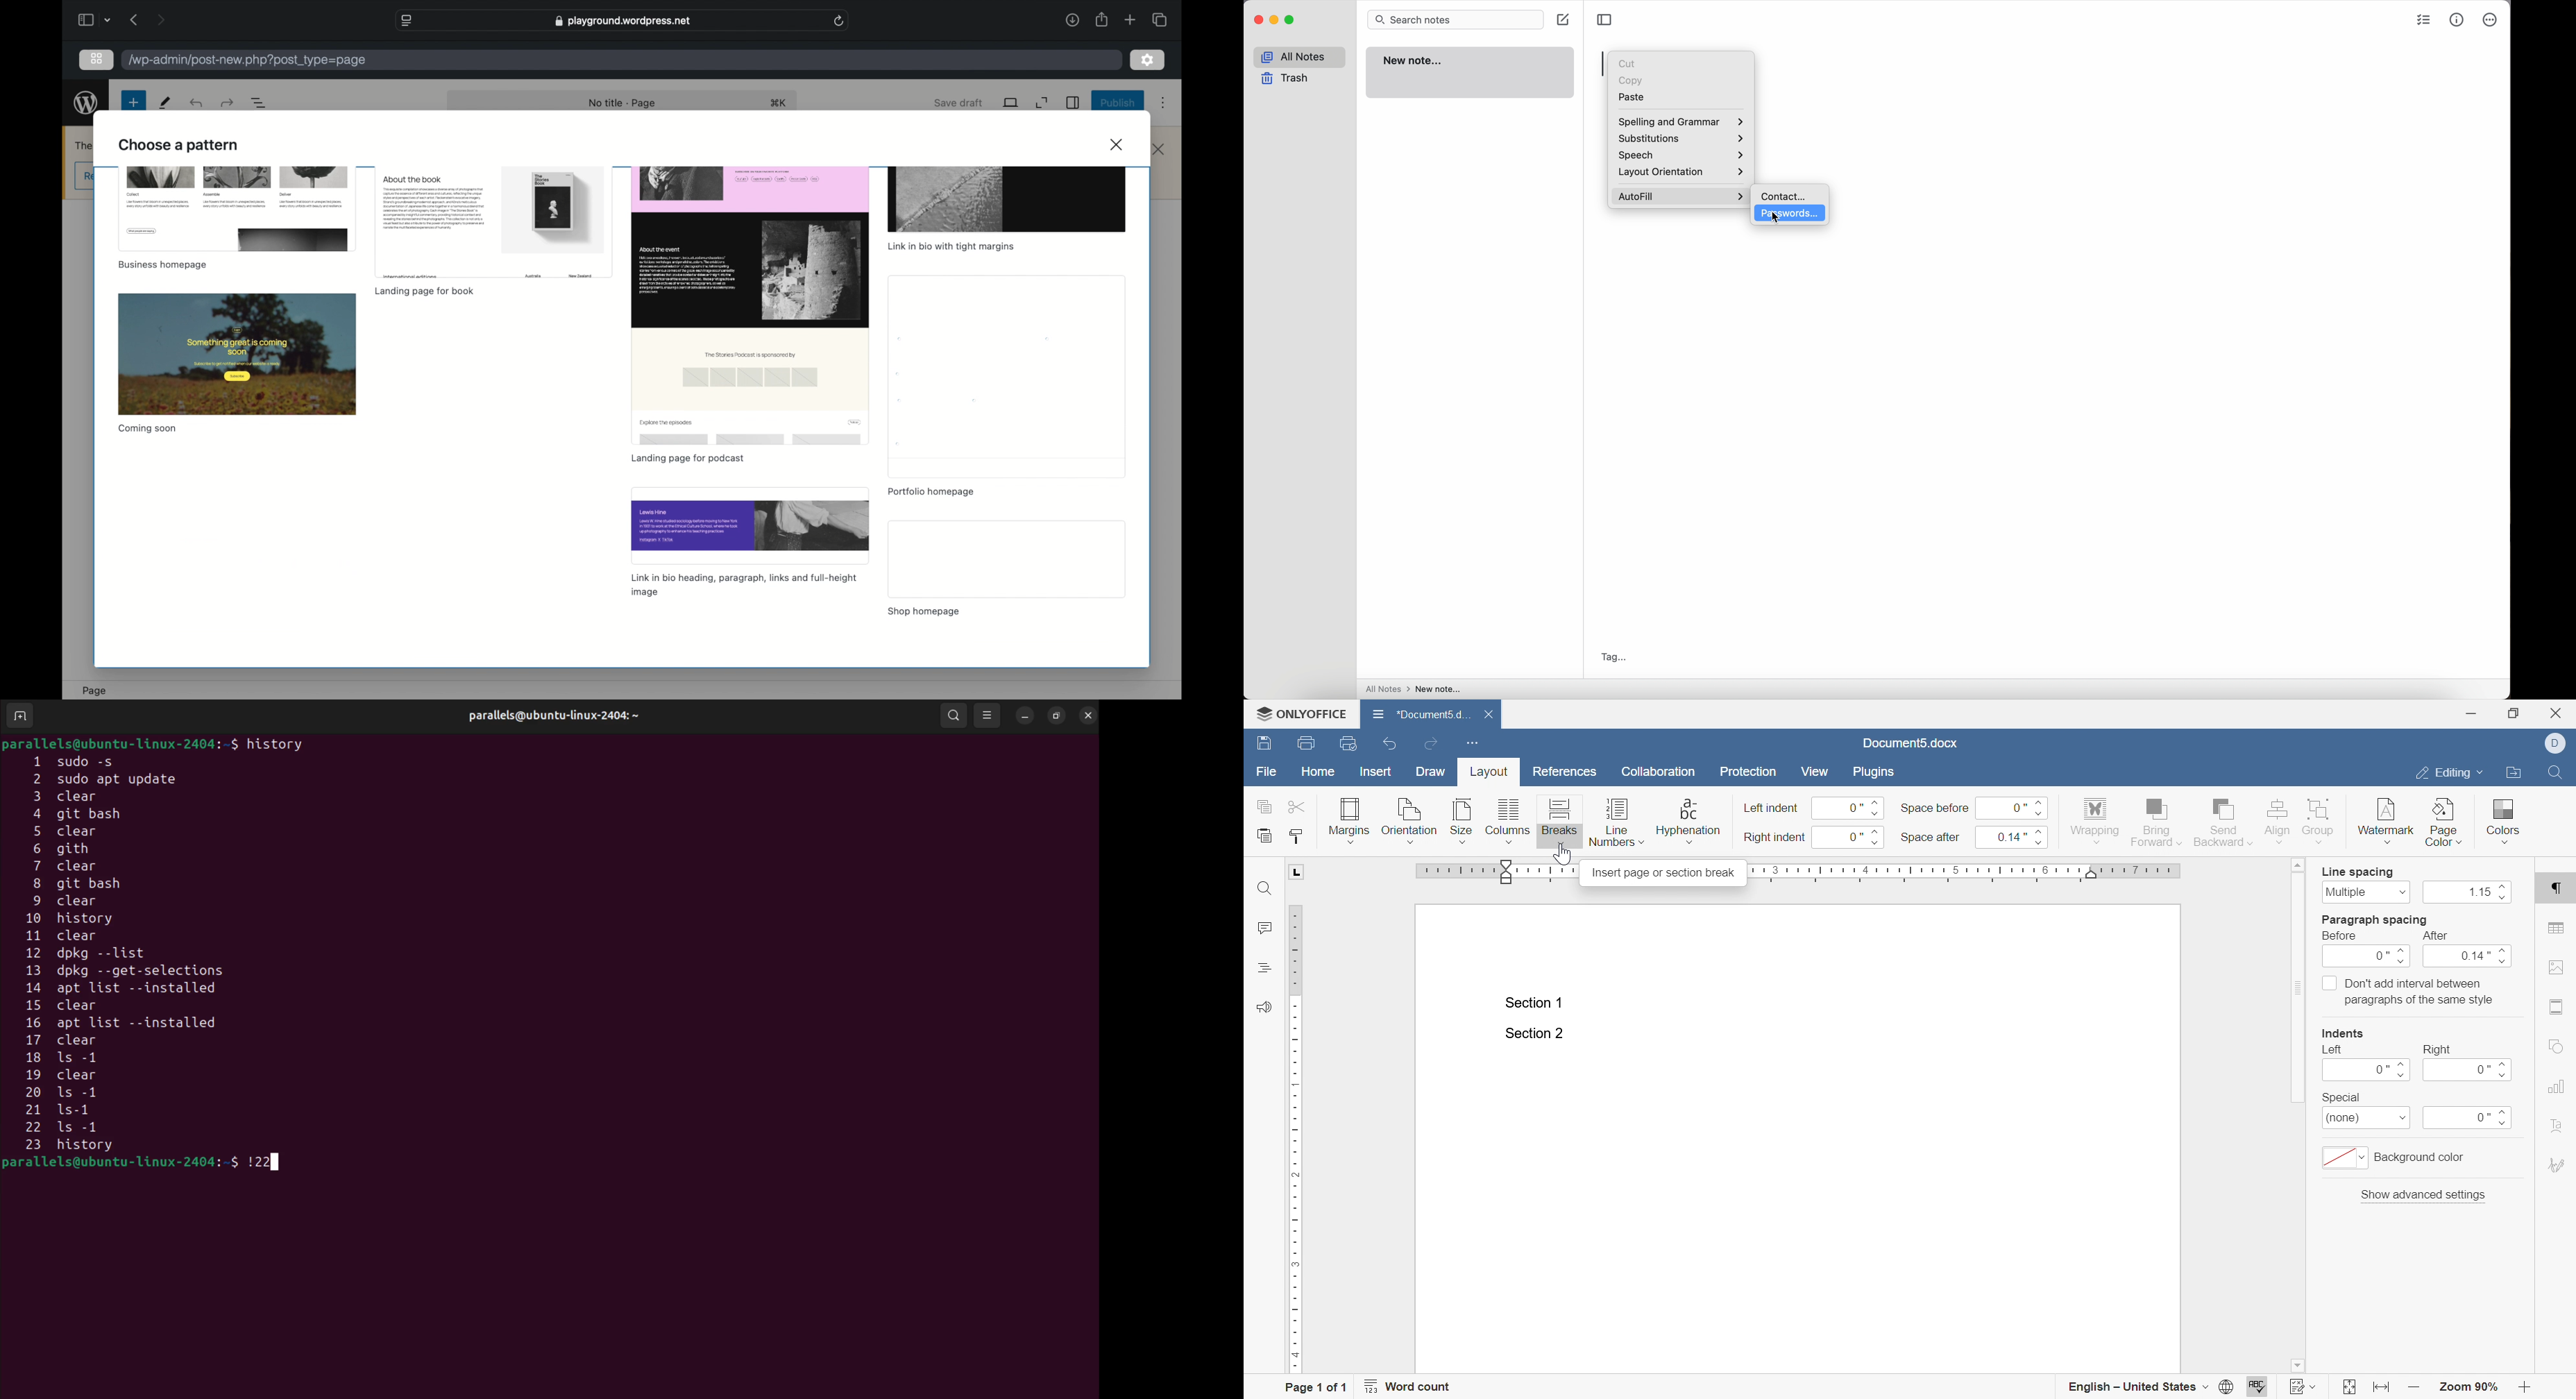 The image size is (2576, 1400). Describe the element at coordinates (1617, 656) in the screenshot. I see `tag` at that location.